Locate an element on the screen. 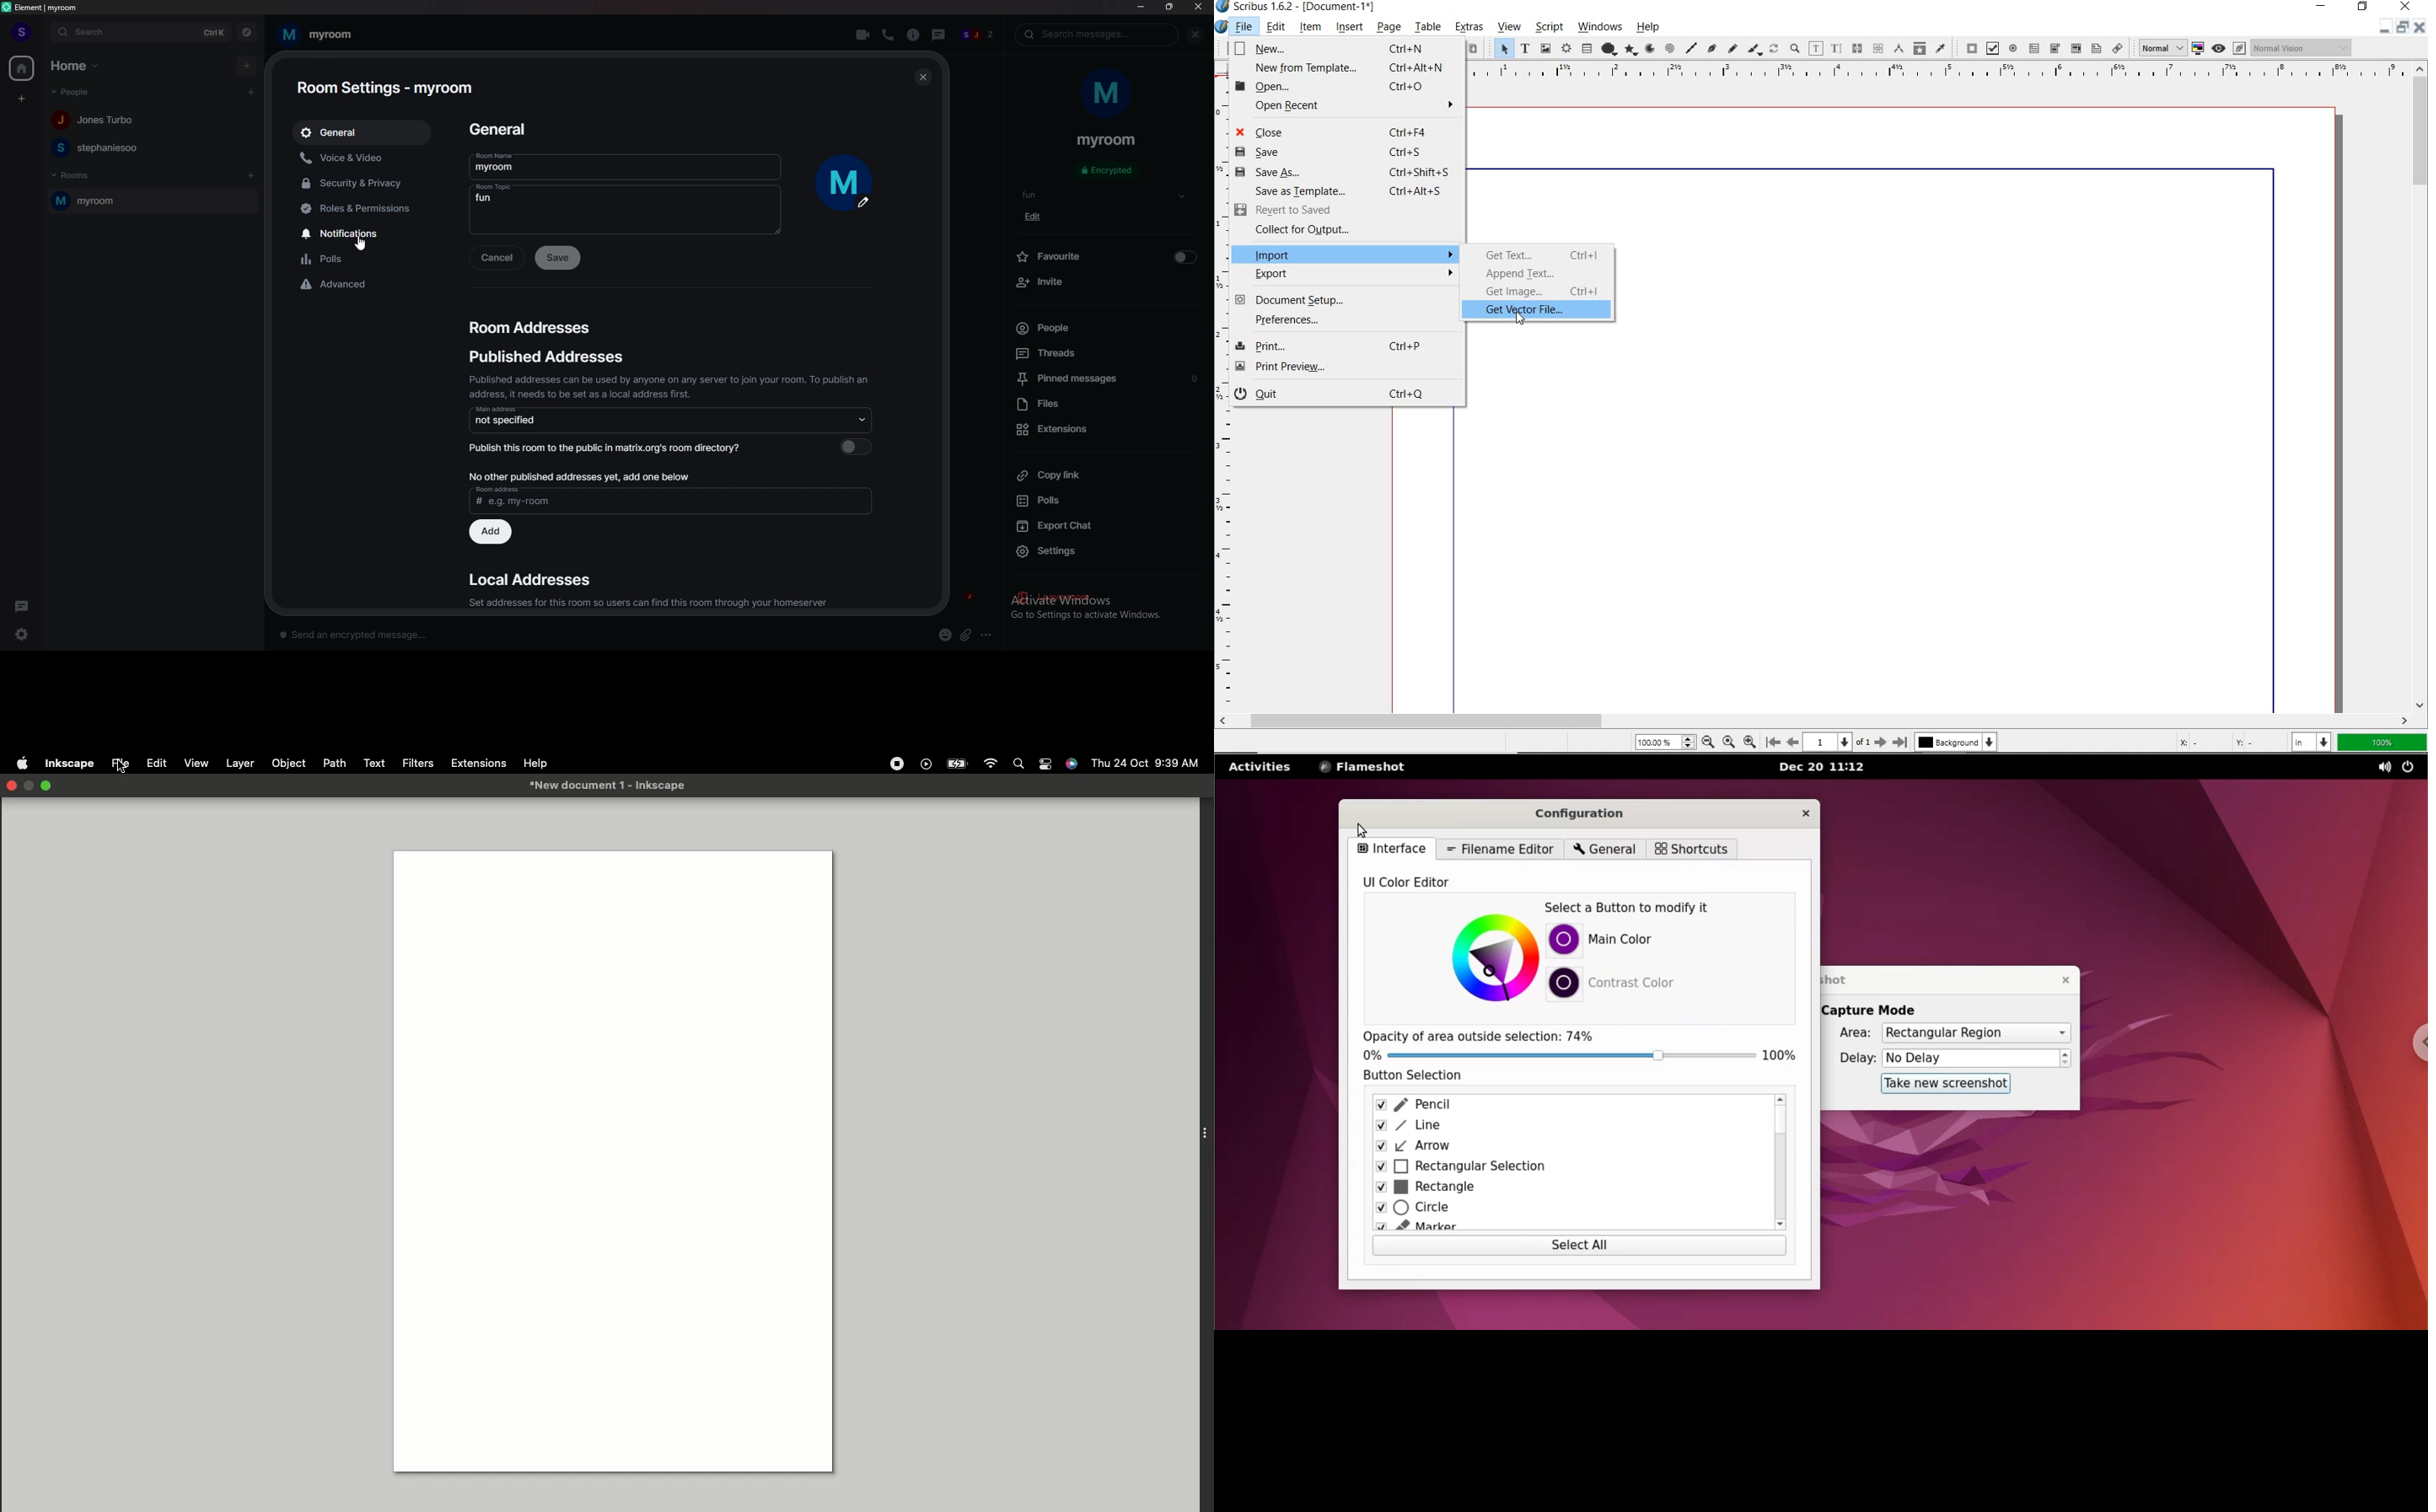 The image size is (2436, 1512). room is located at coordinates (152, 200).